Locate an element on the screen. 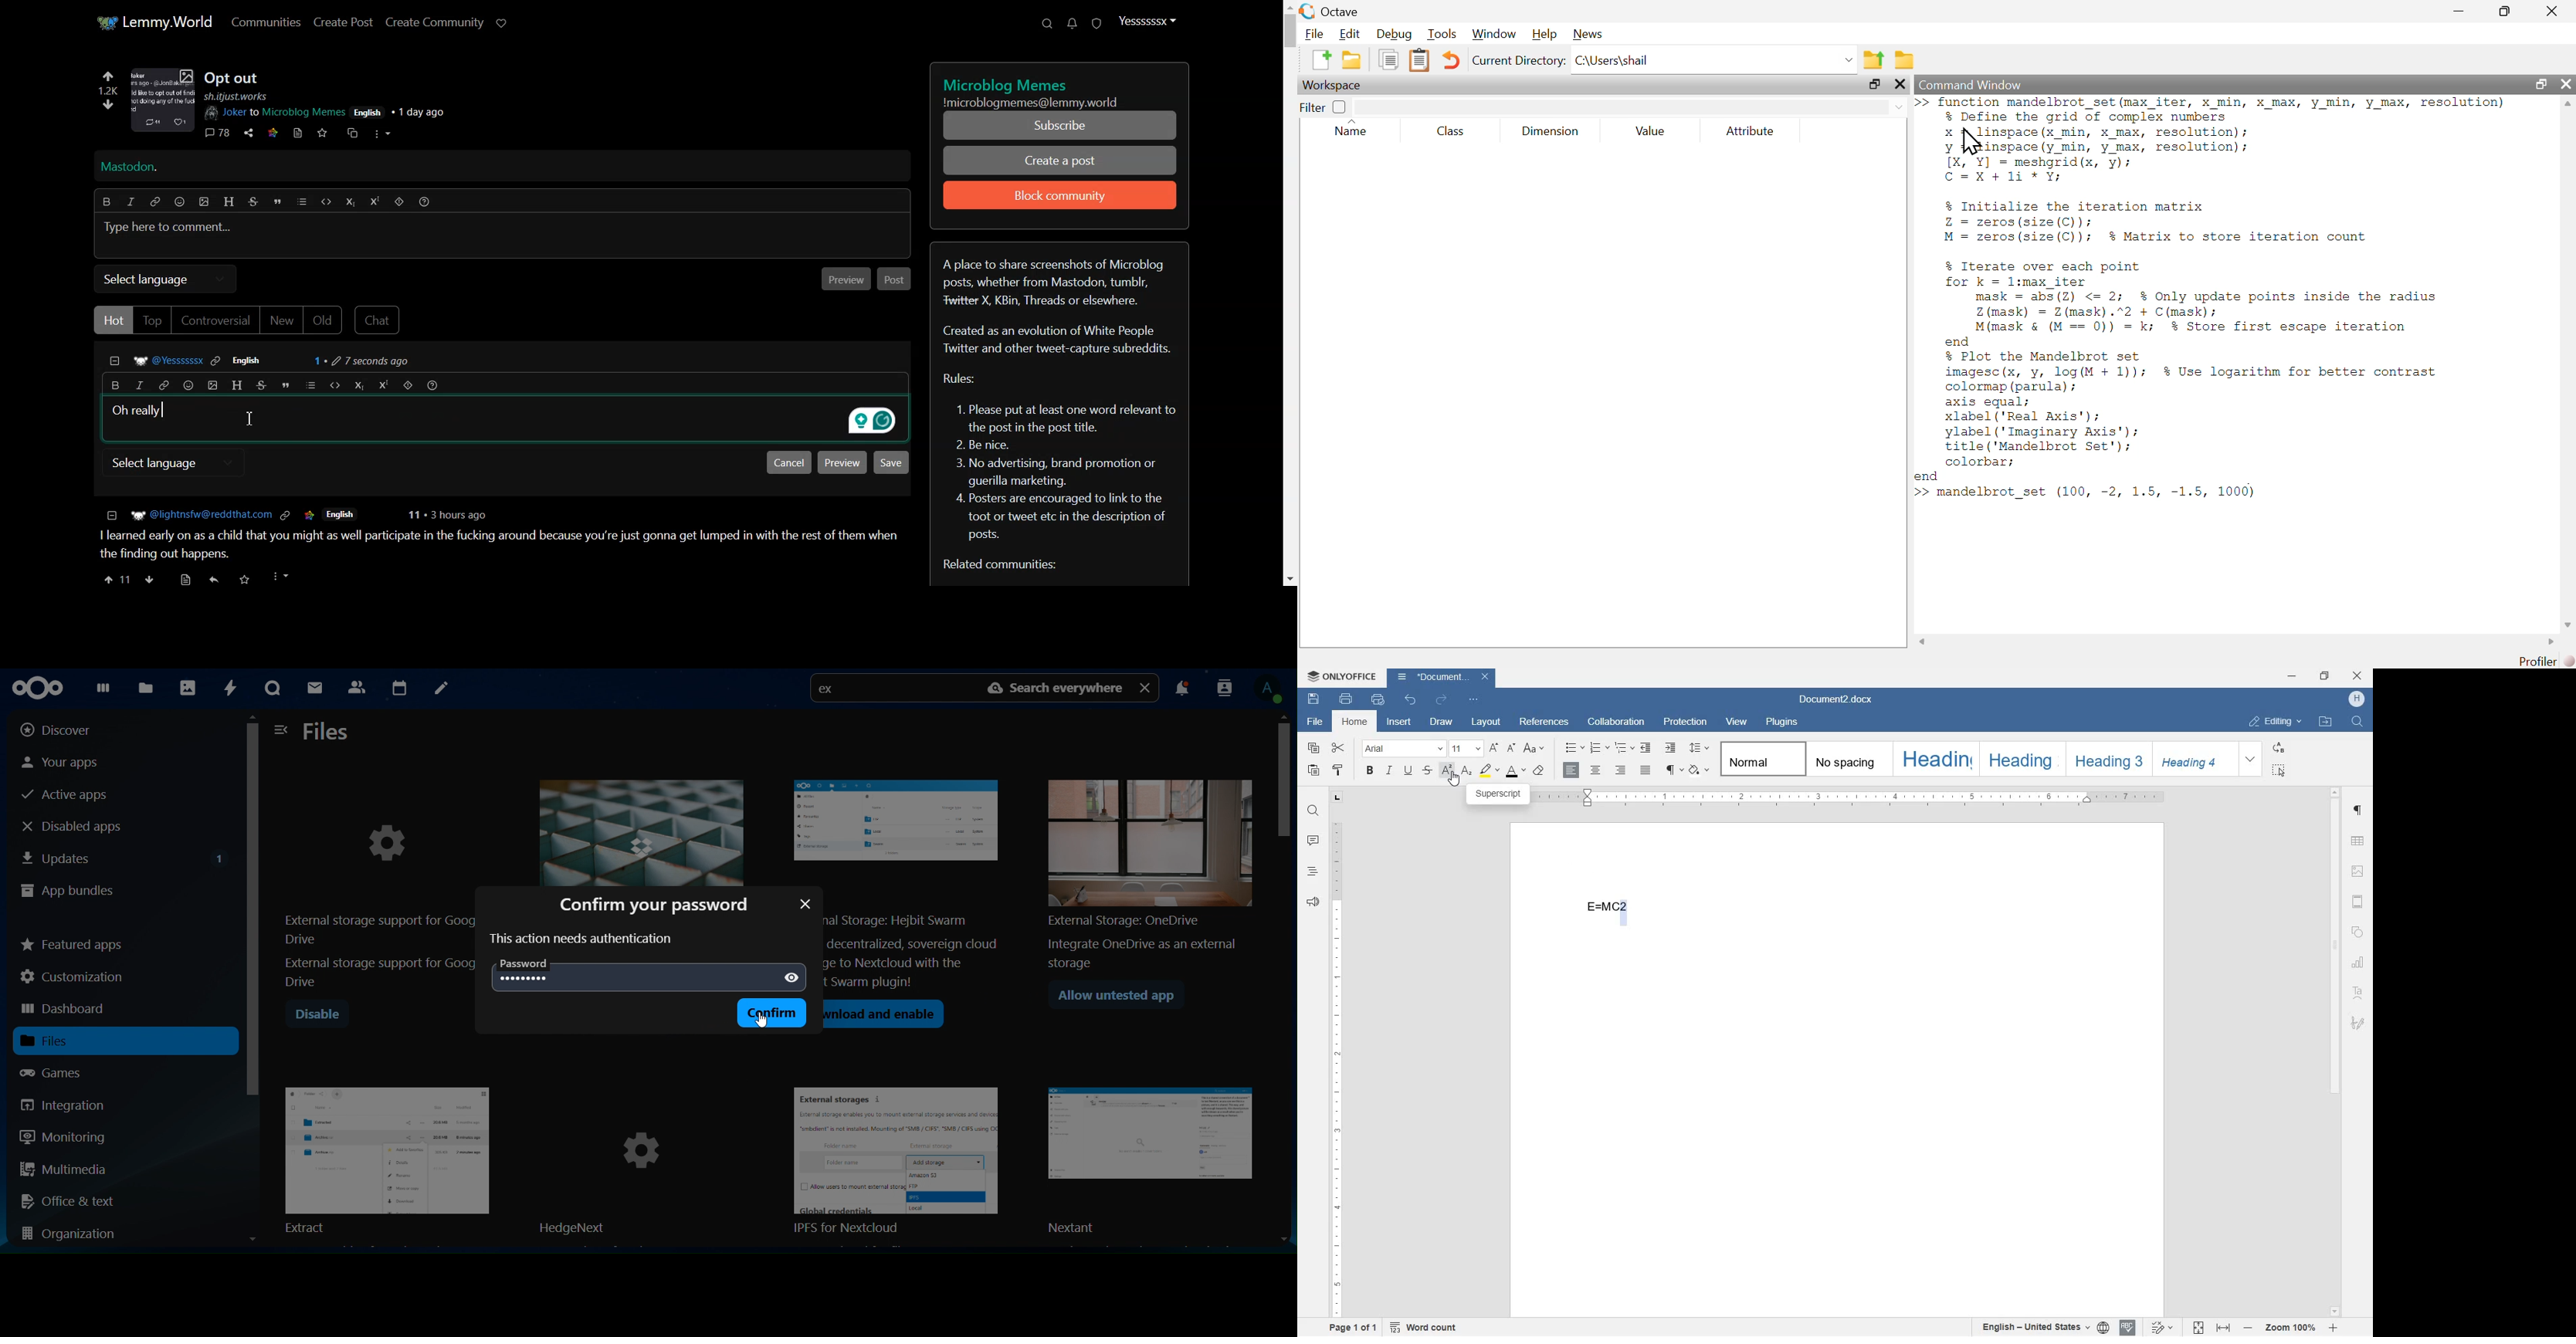 This screenshot has width=2576, height=1344. Superscript is located at coordinates (375, 202).